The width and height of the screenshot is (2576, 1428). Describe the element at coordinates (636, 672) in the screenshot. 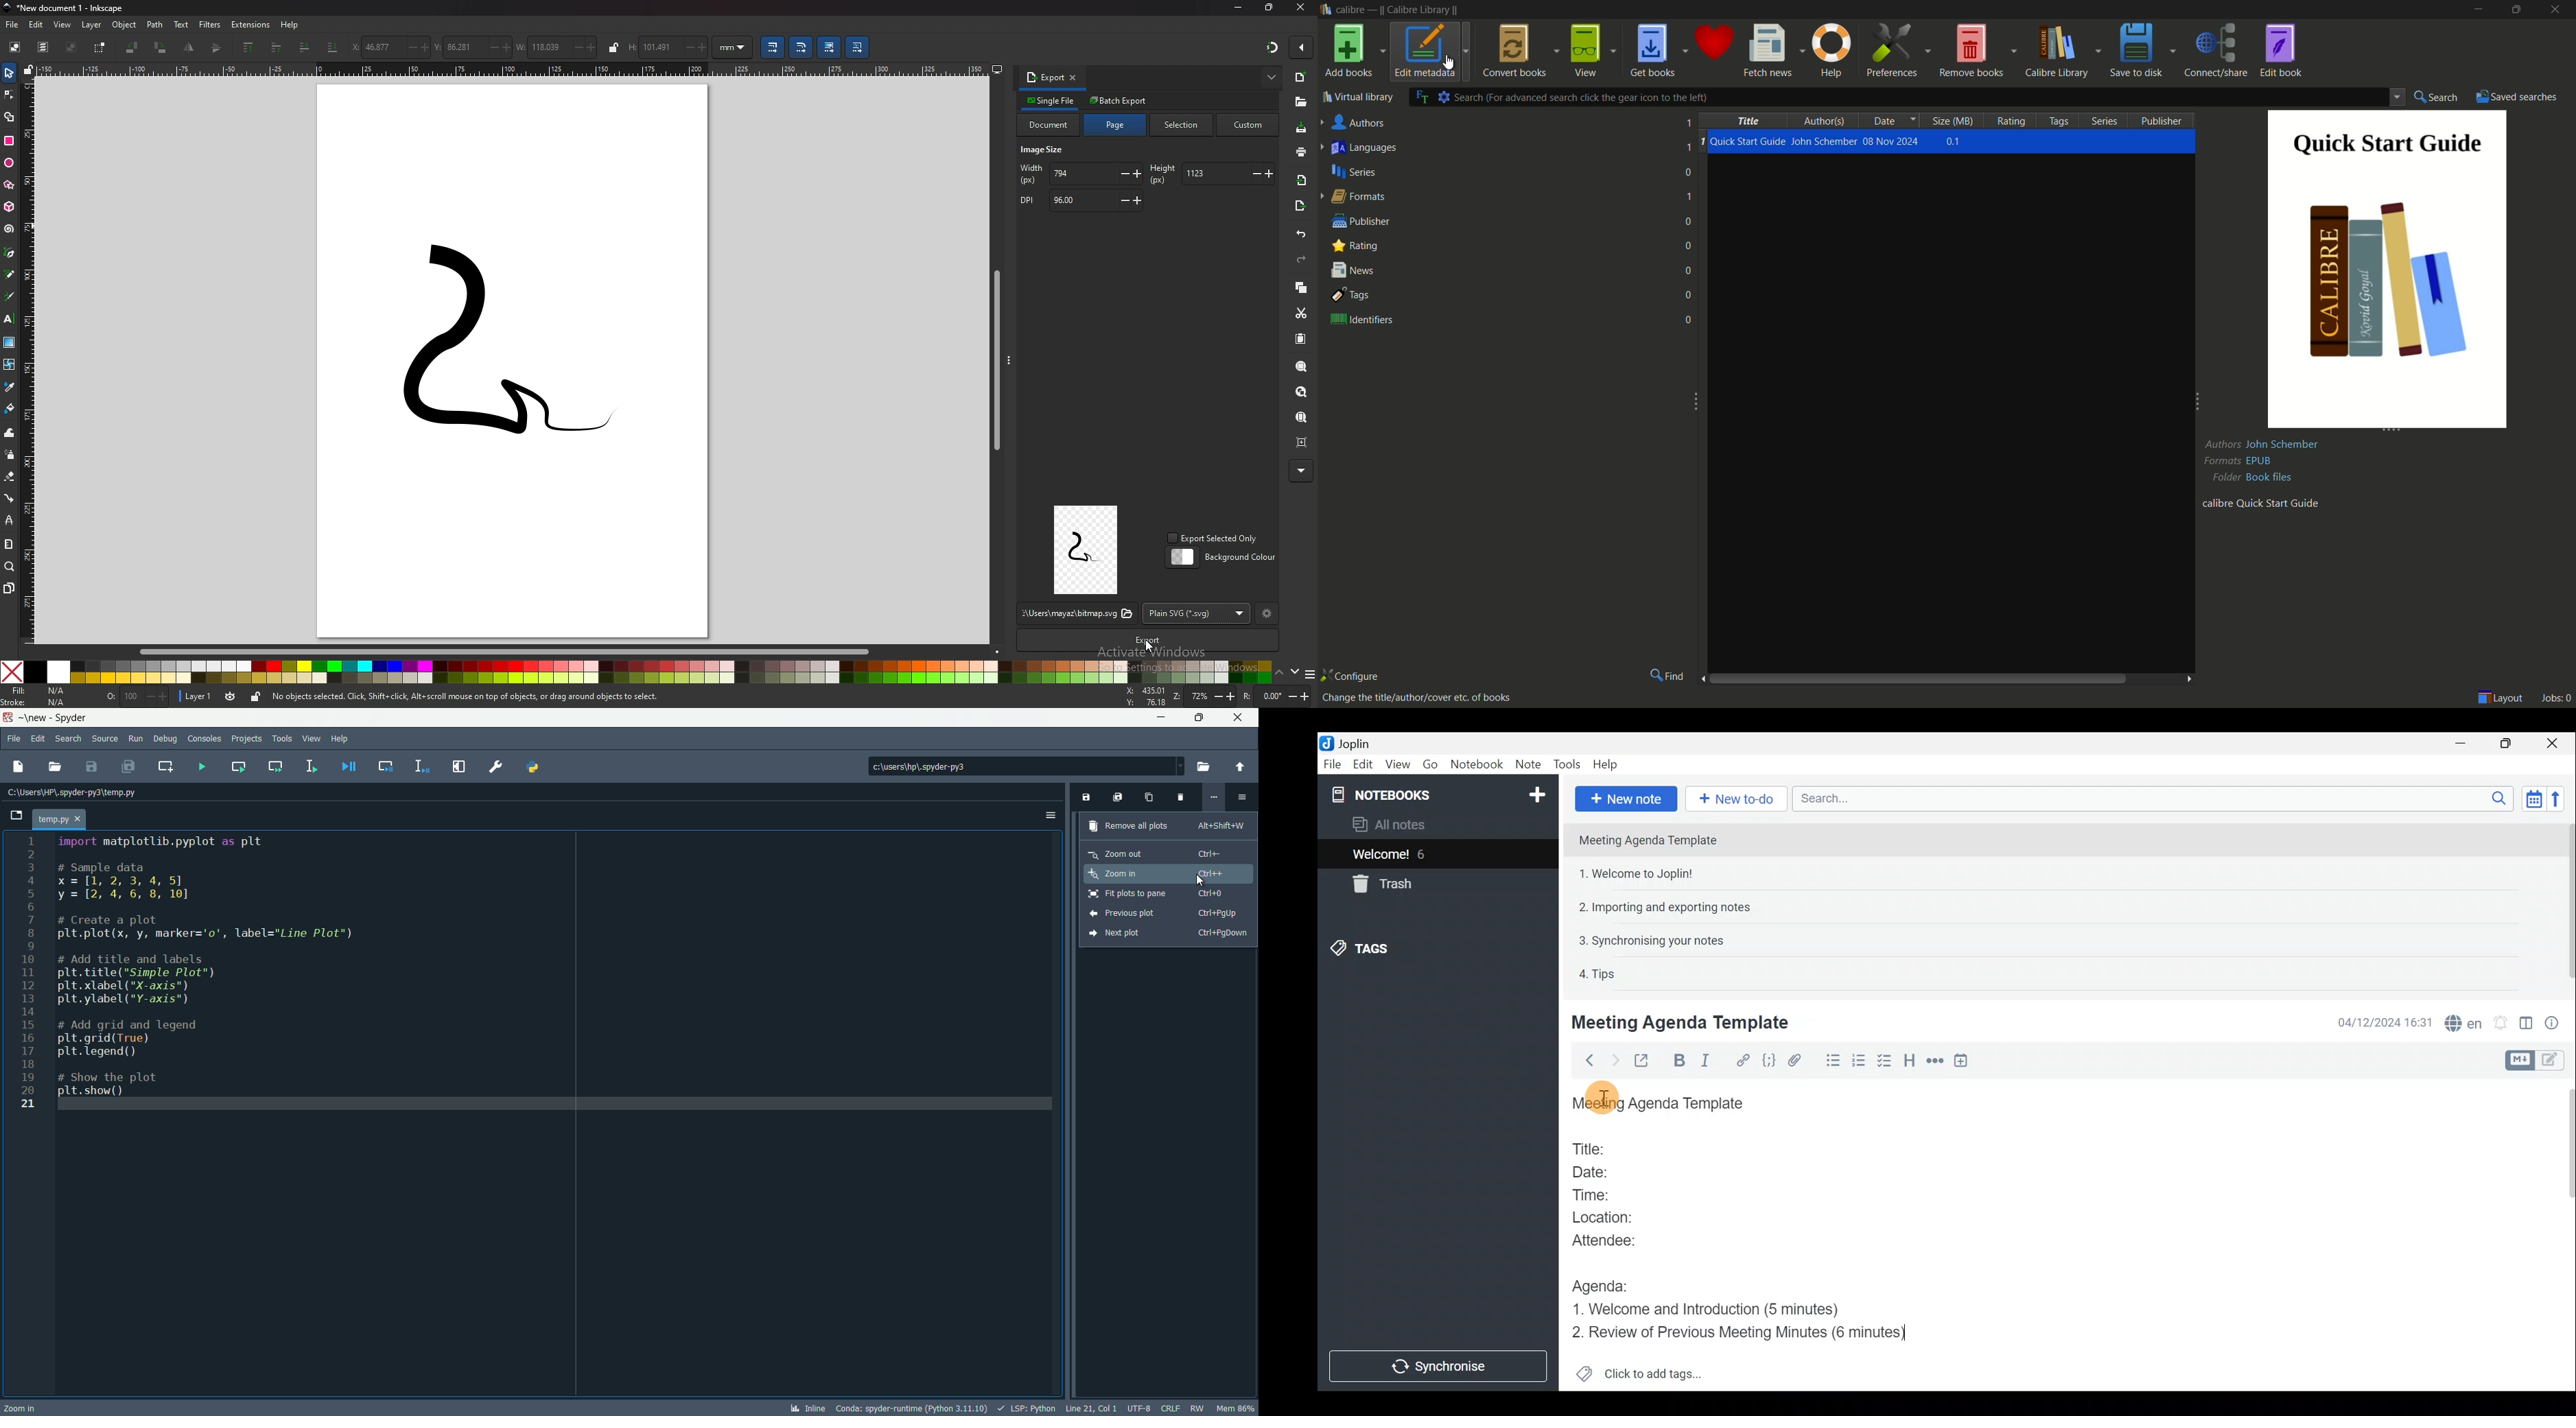

I see `colors` at that location.